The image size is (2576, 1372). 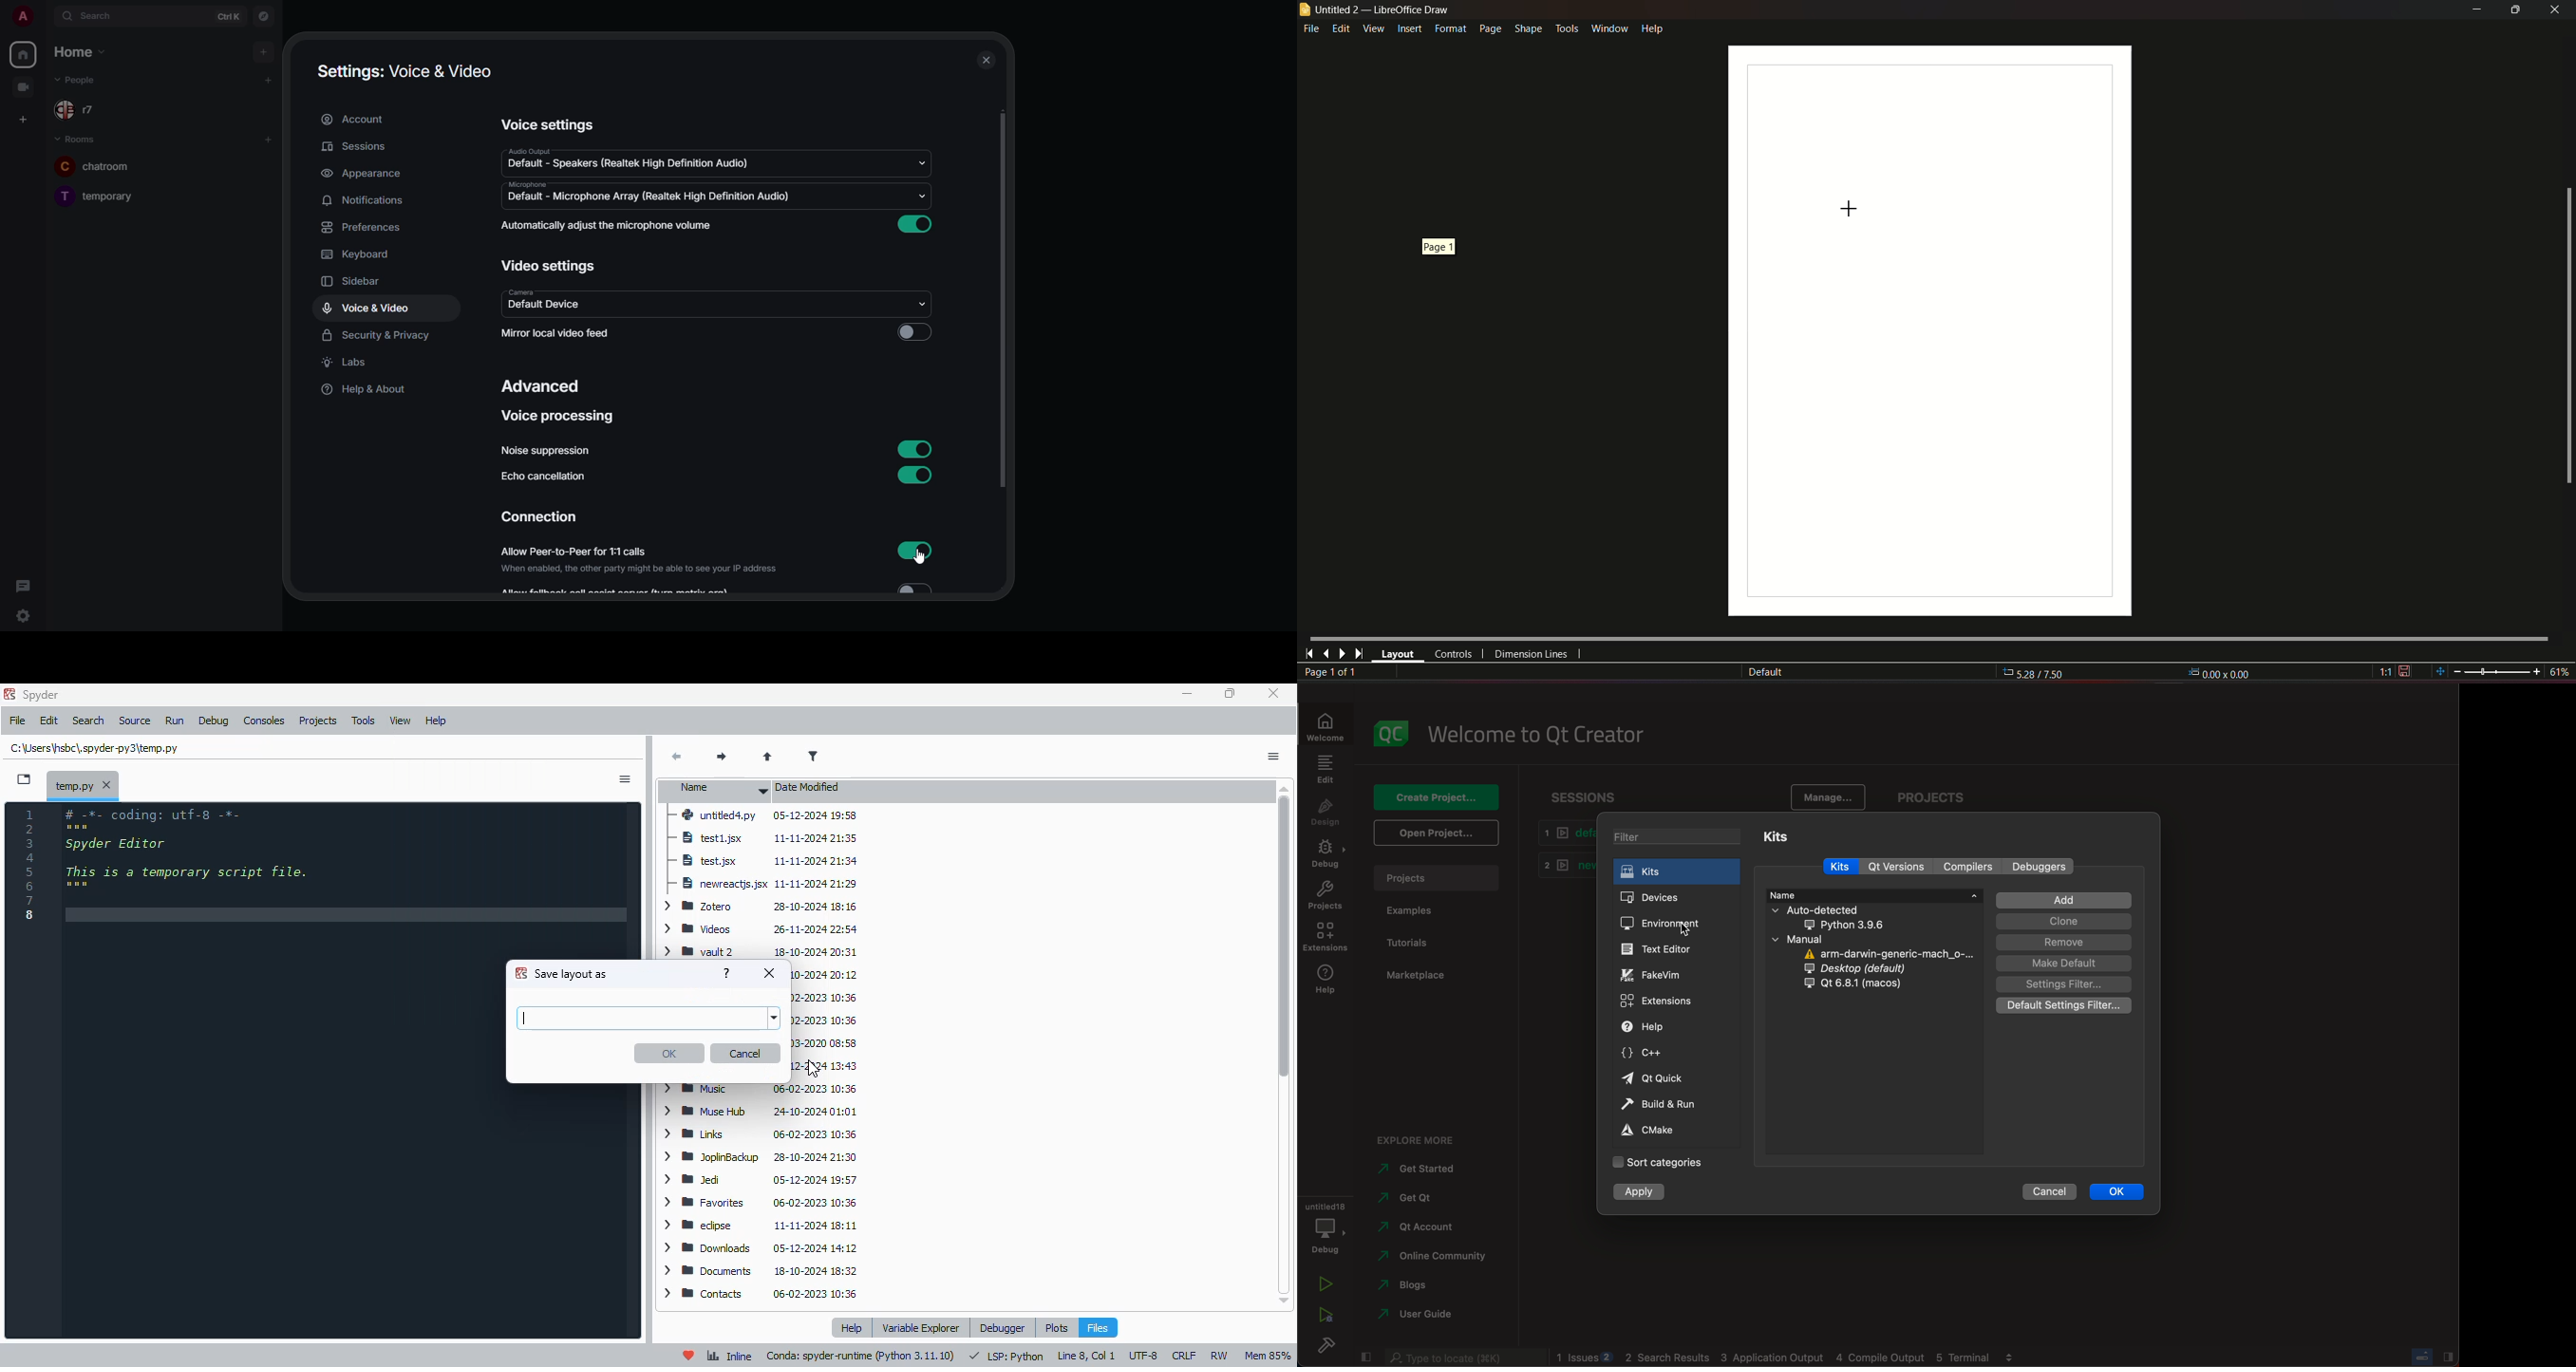 What do you see at coordinates (2064, 985) in the screenshot?
I see `sttings` at bounding box center [2064, 985].